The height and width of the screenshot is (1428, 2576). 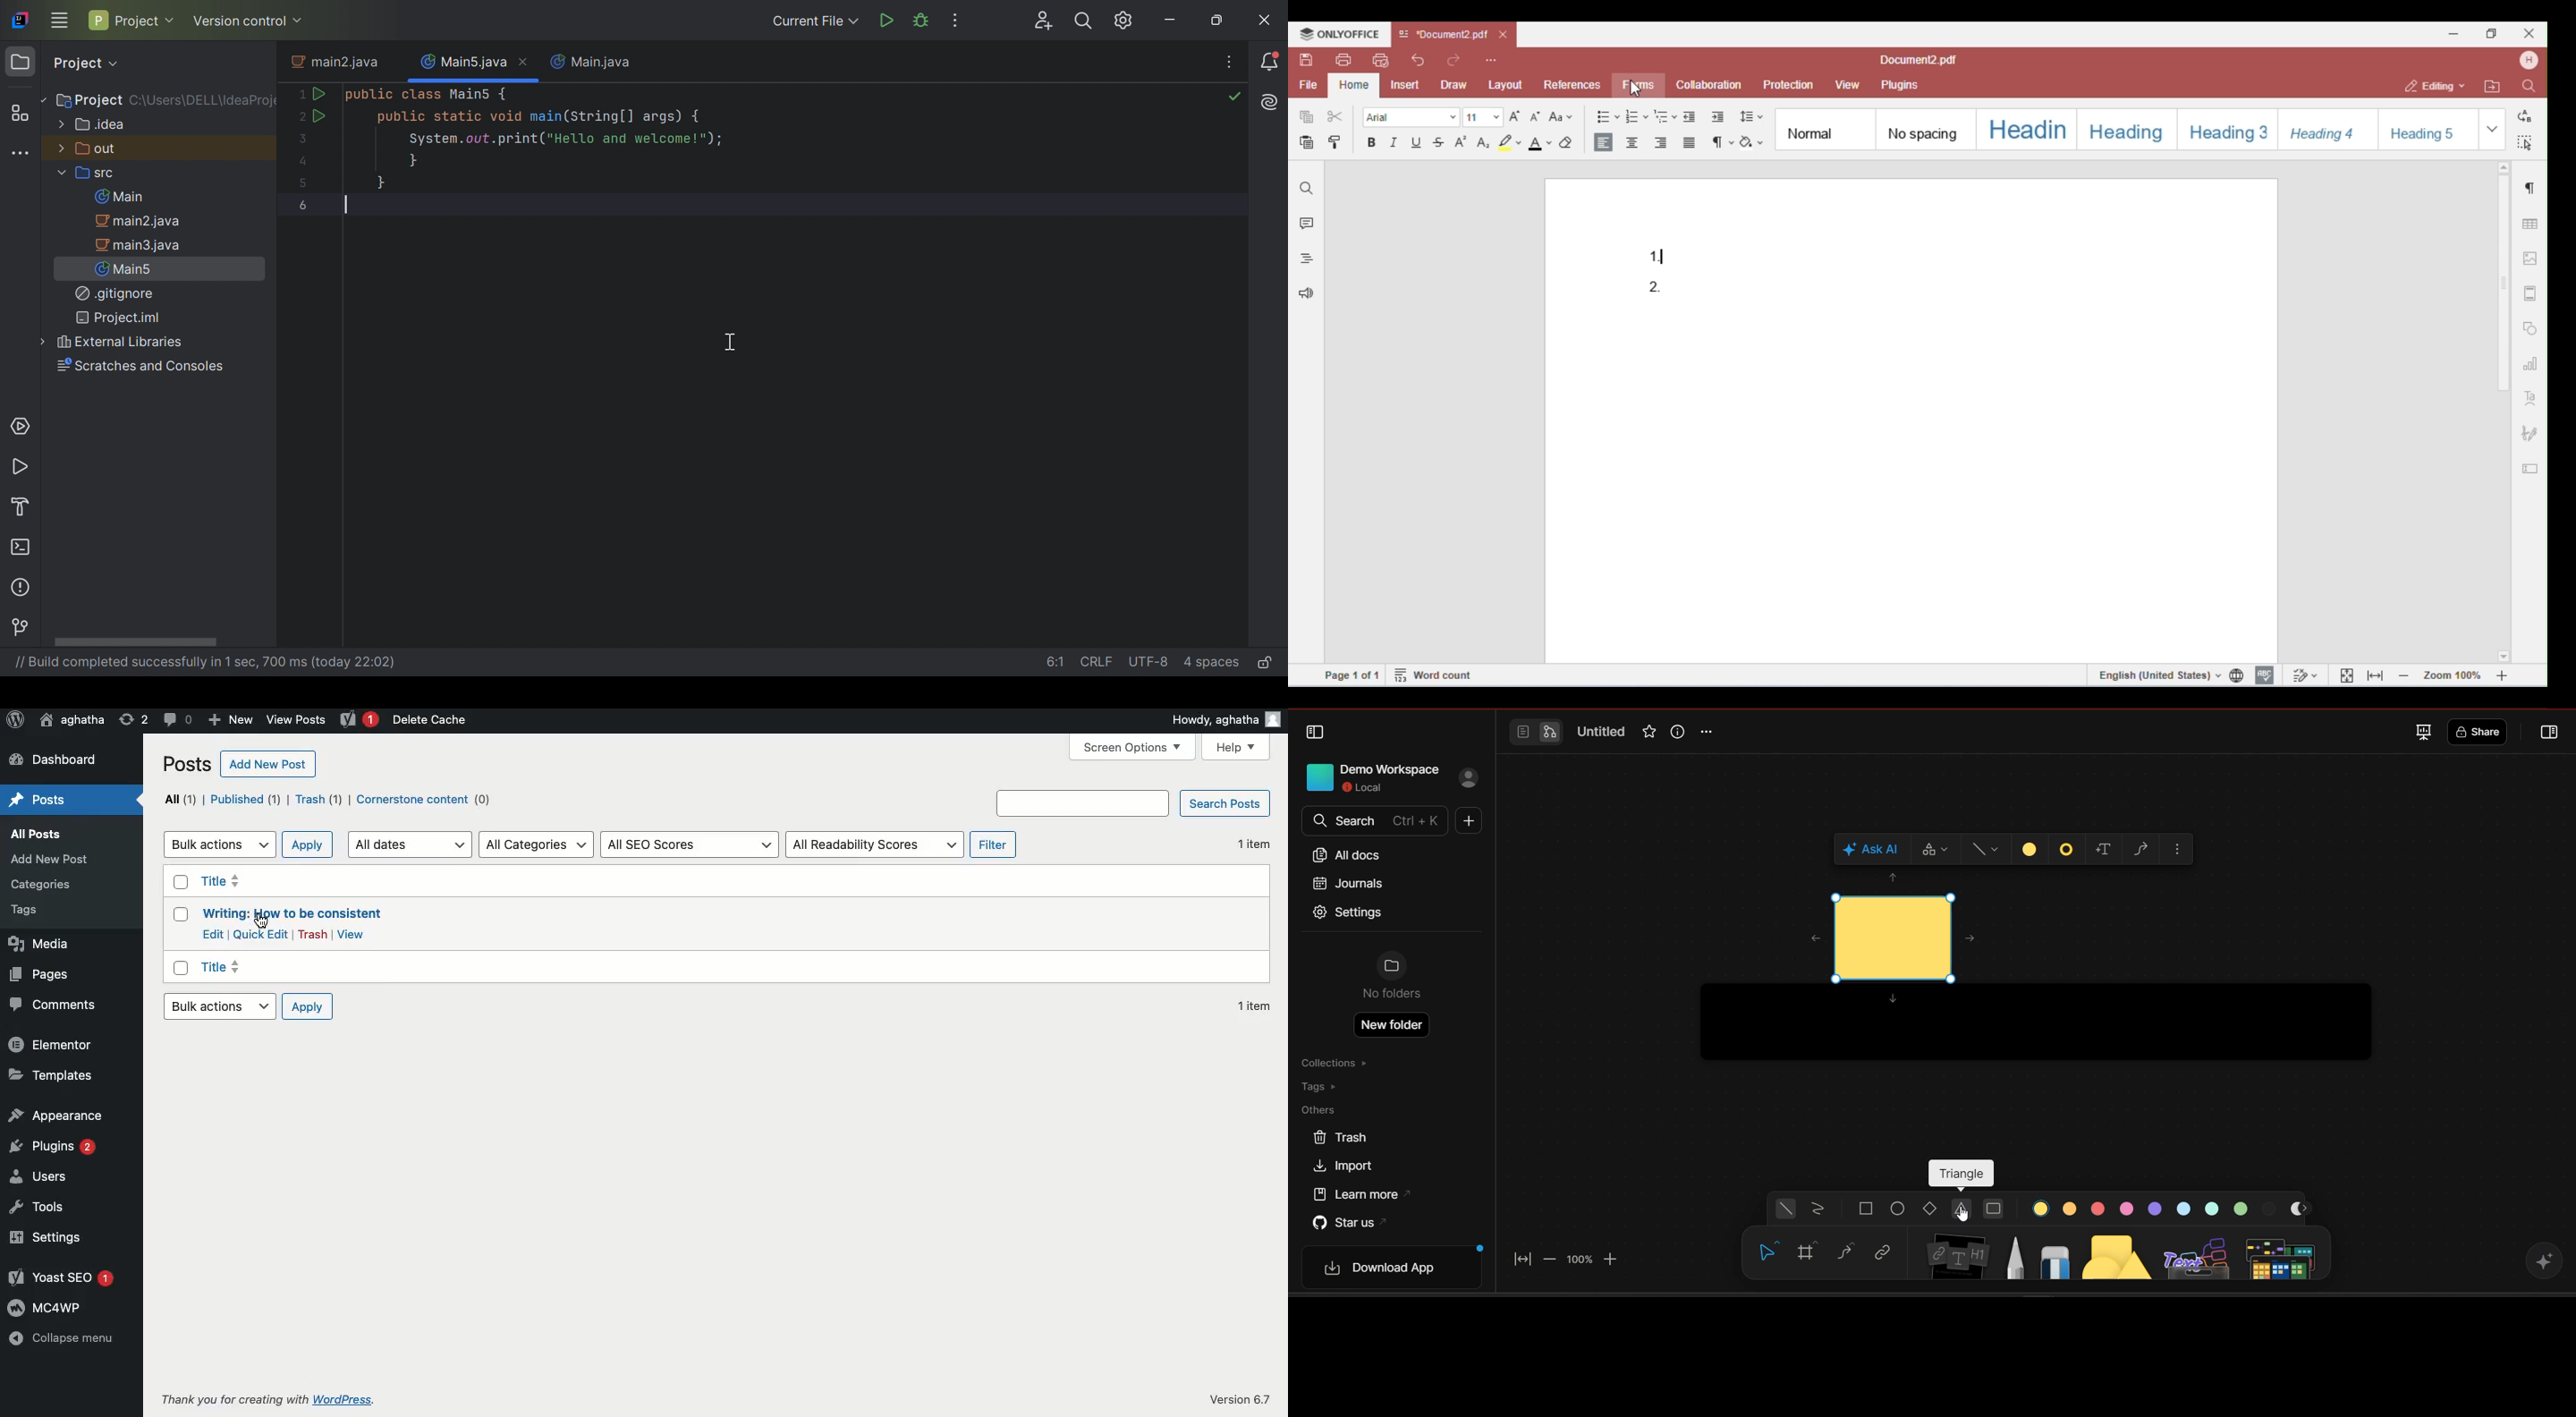 What do you see at coordinates (62, 1307) in the screenshot?
I see `MC4WP` at bounding box center [62, 1307].